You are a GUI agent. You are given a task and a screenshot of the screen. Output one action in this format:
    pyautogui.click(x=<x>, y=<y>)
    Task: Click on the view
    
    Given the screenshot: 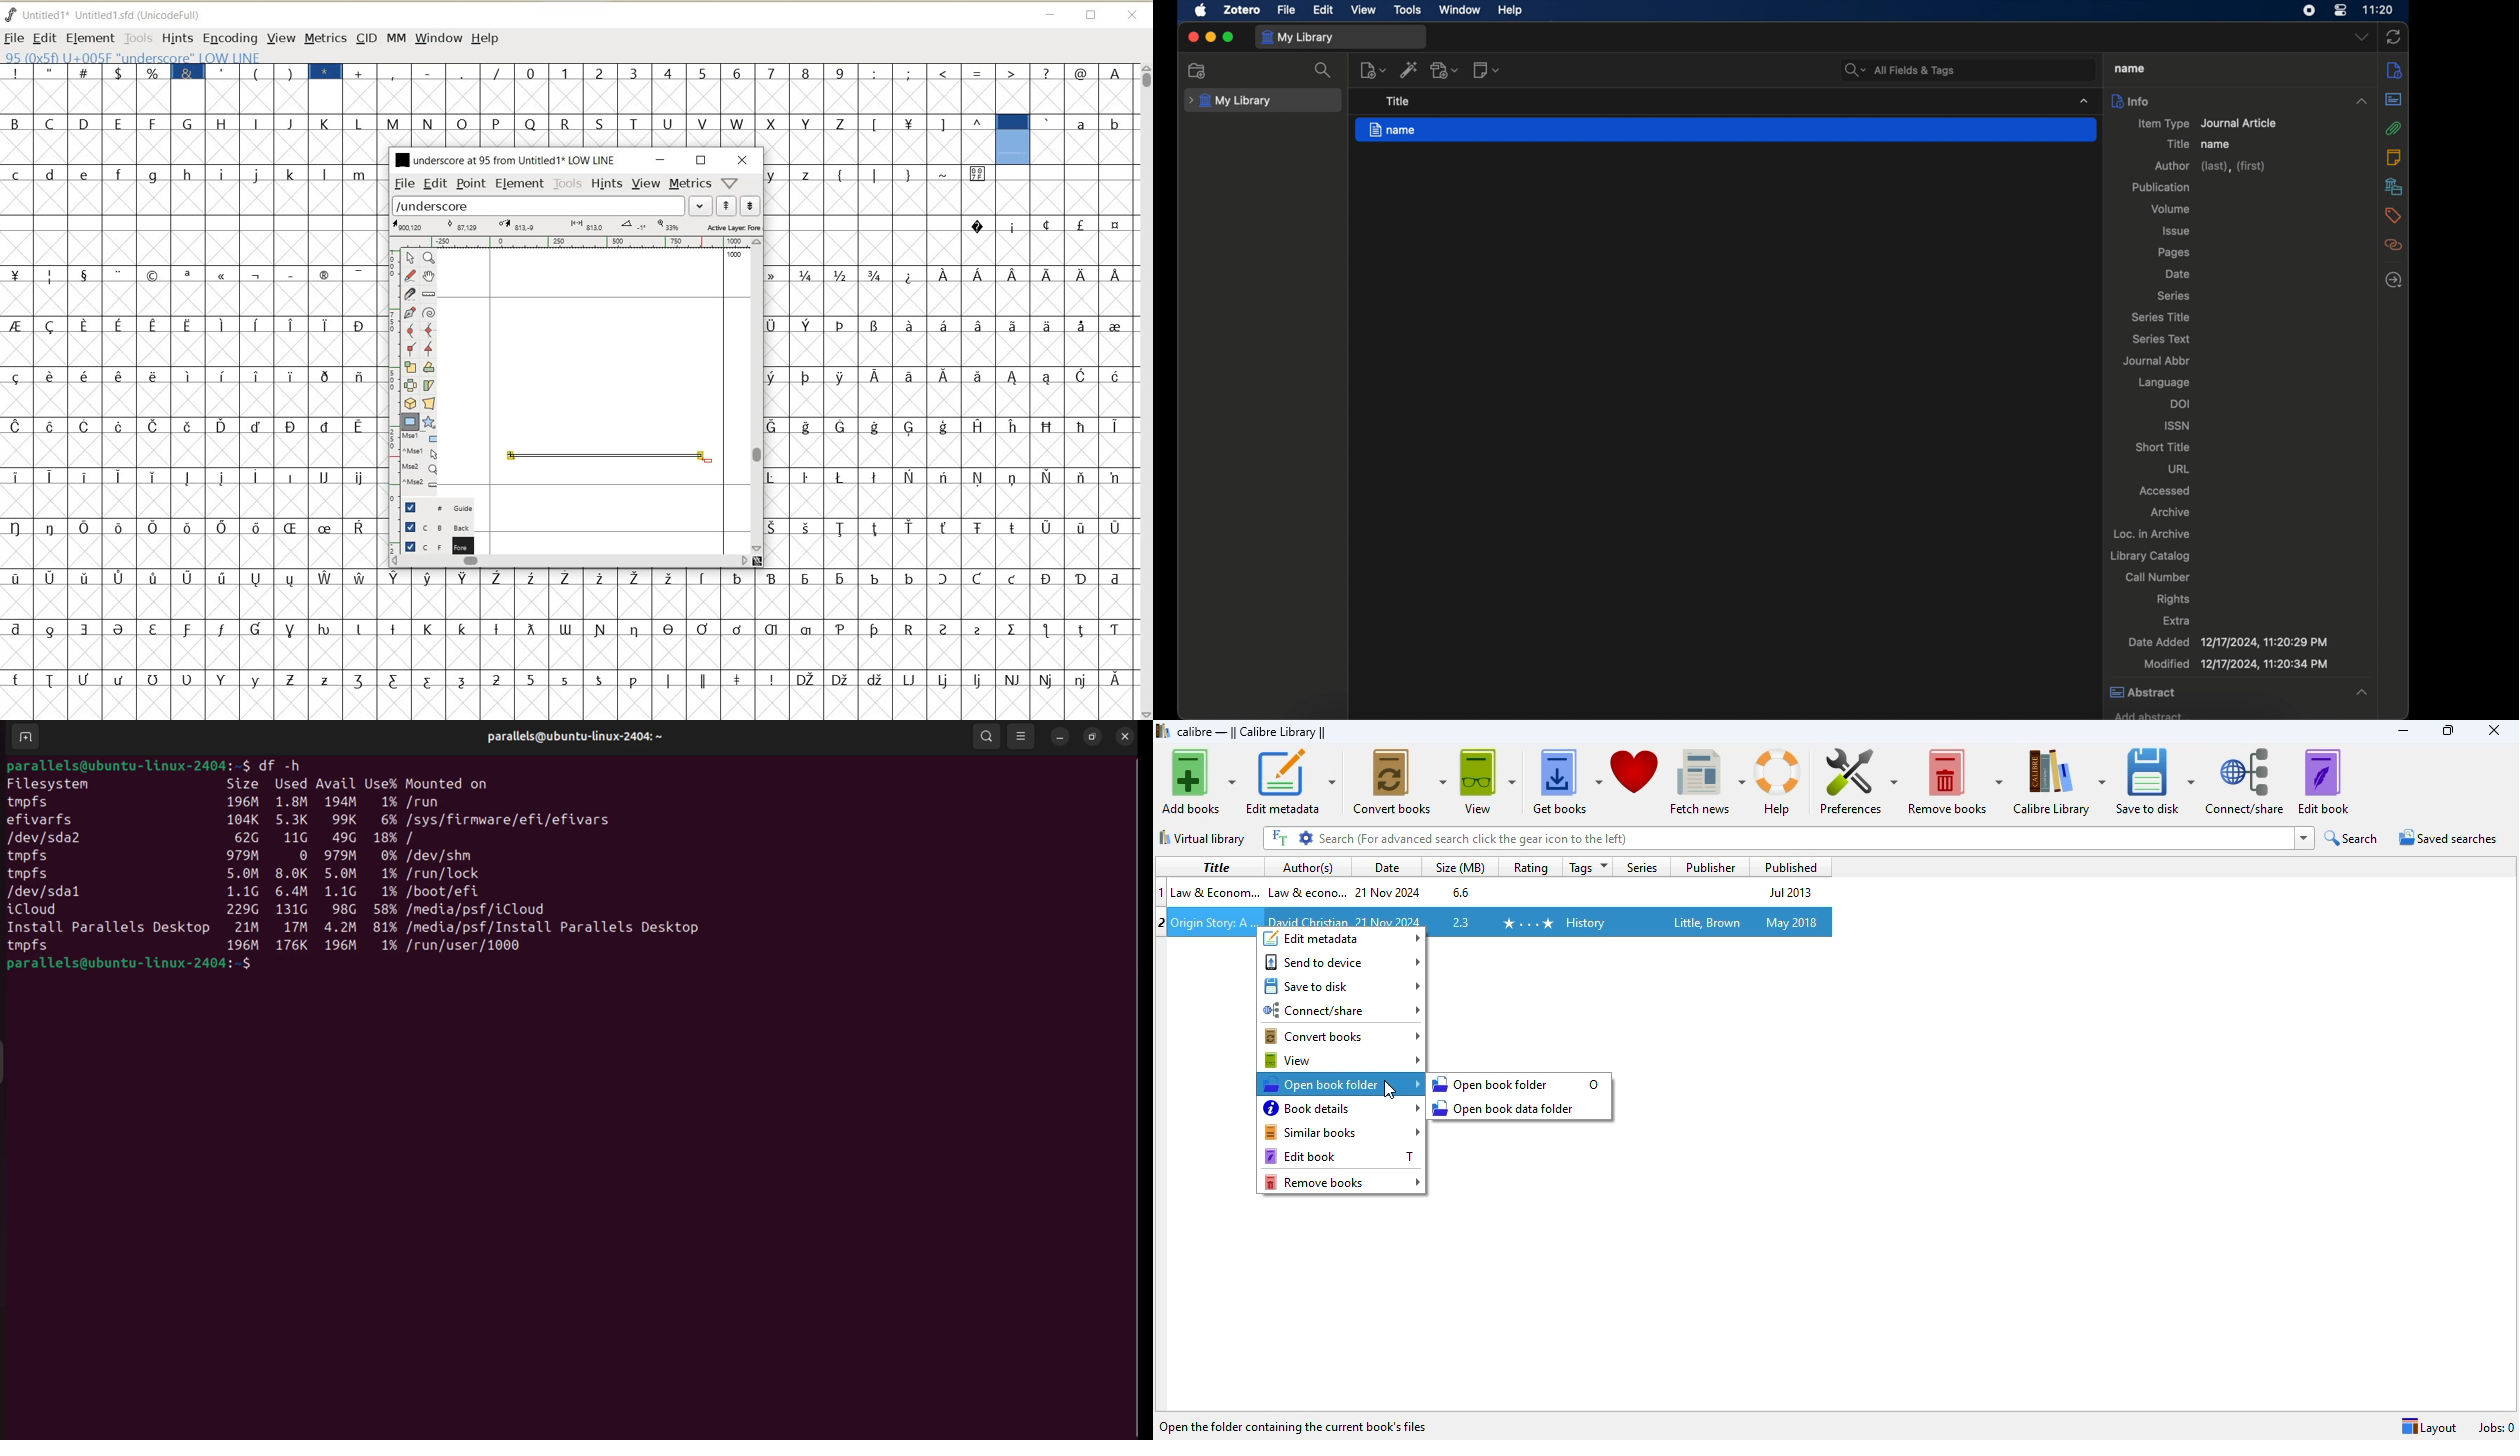 What is the action you would take?
    pyautogui.click(x=1364, y=10)
    